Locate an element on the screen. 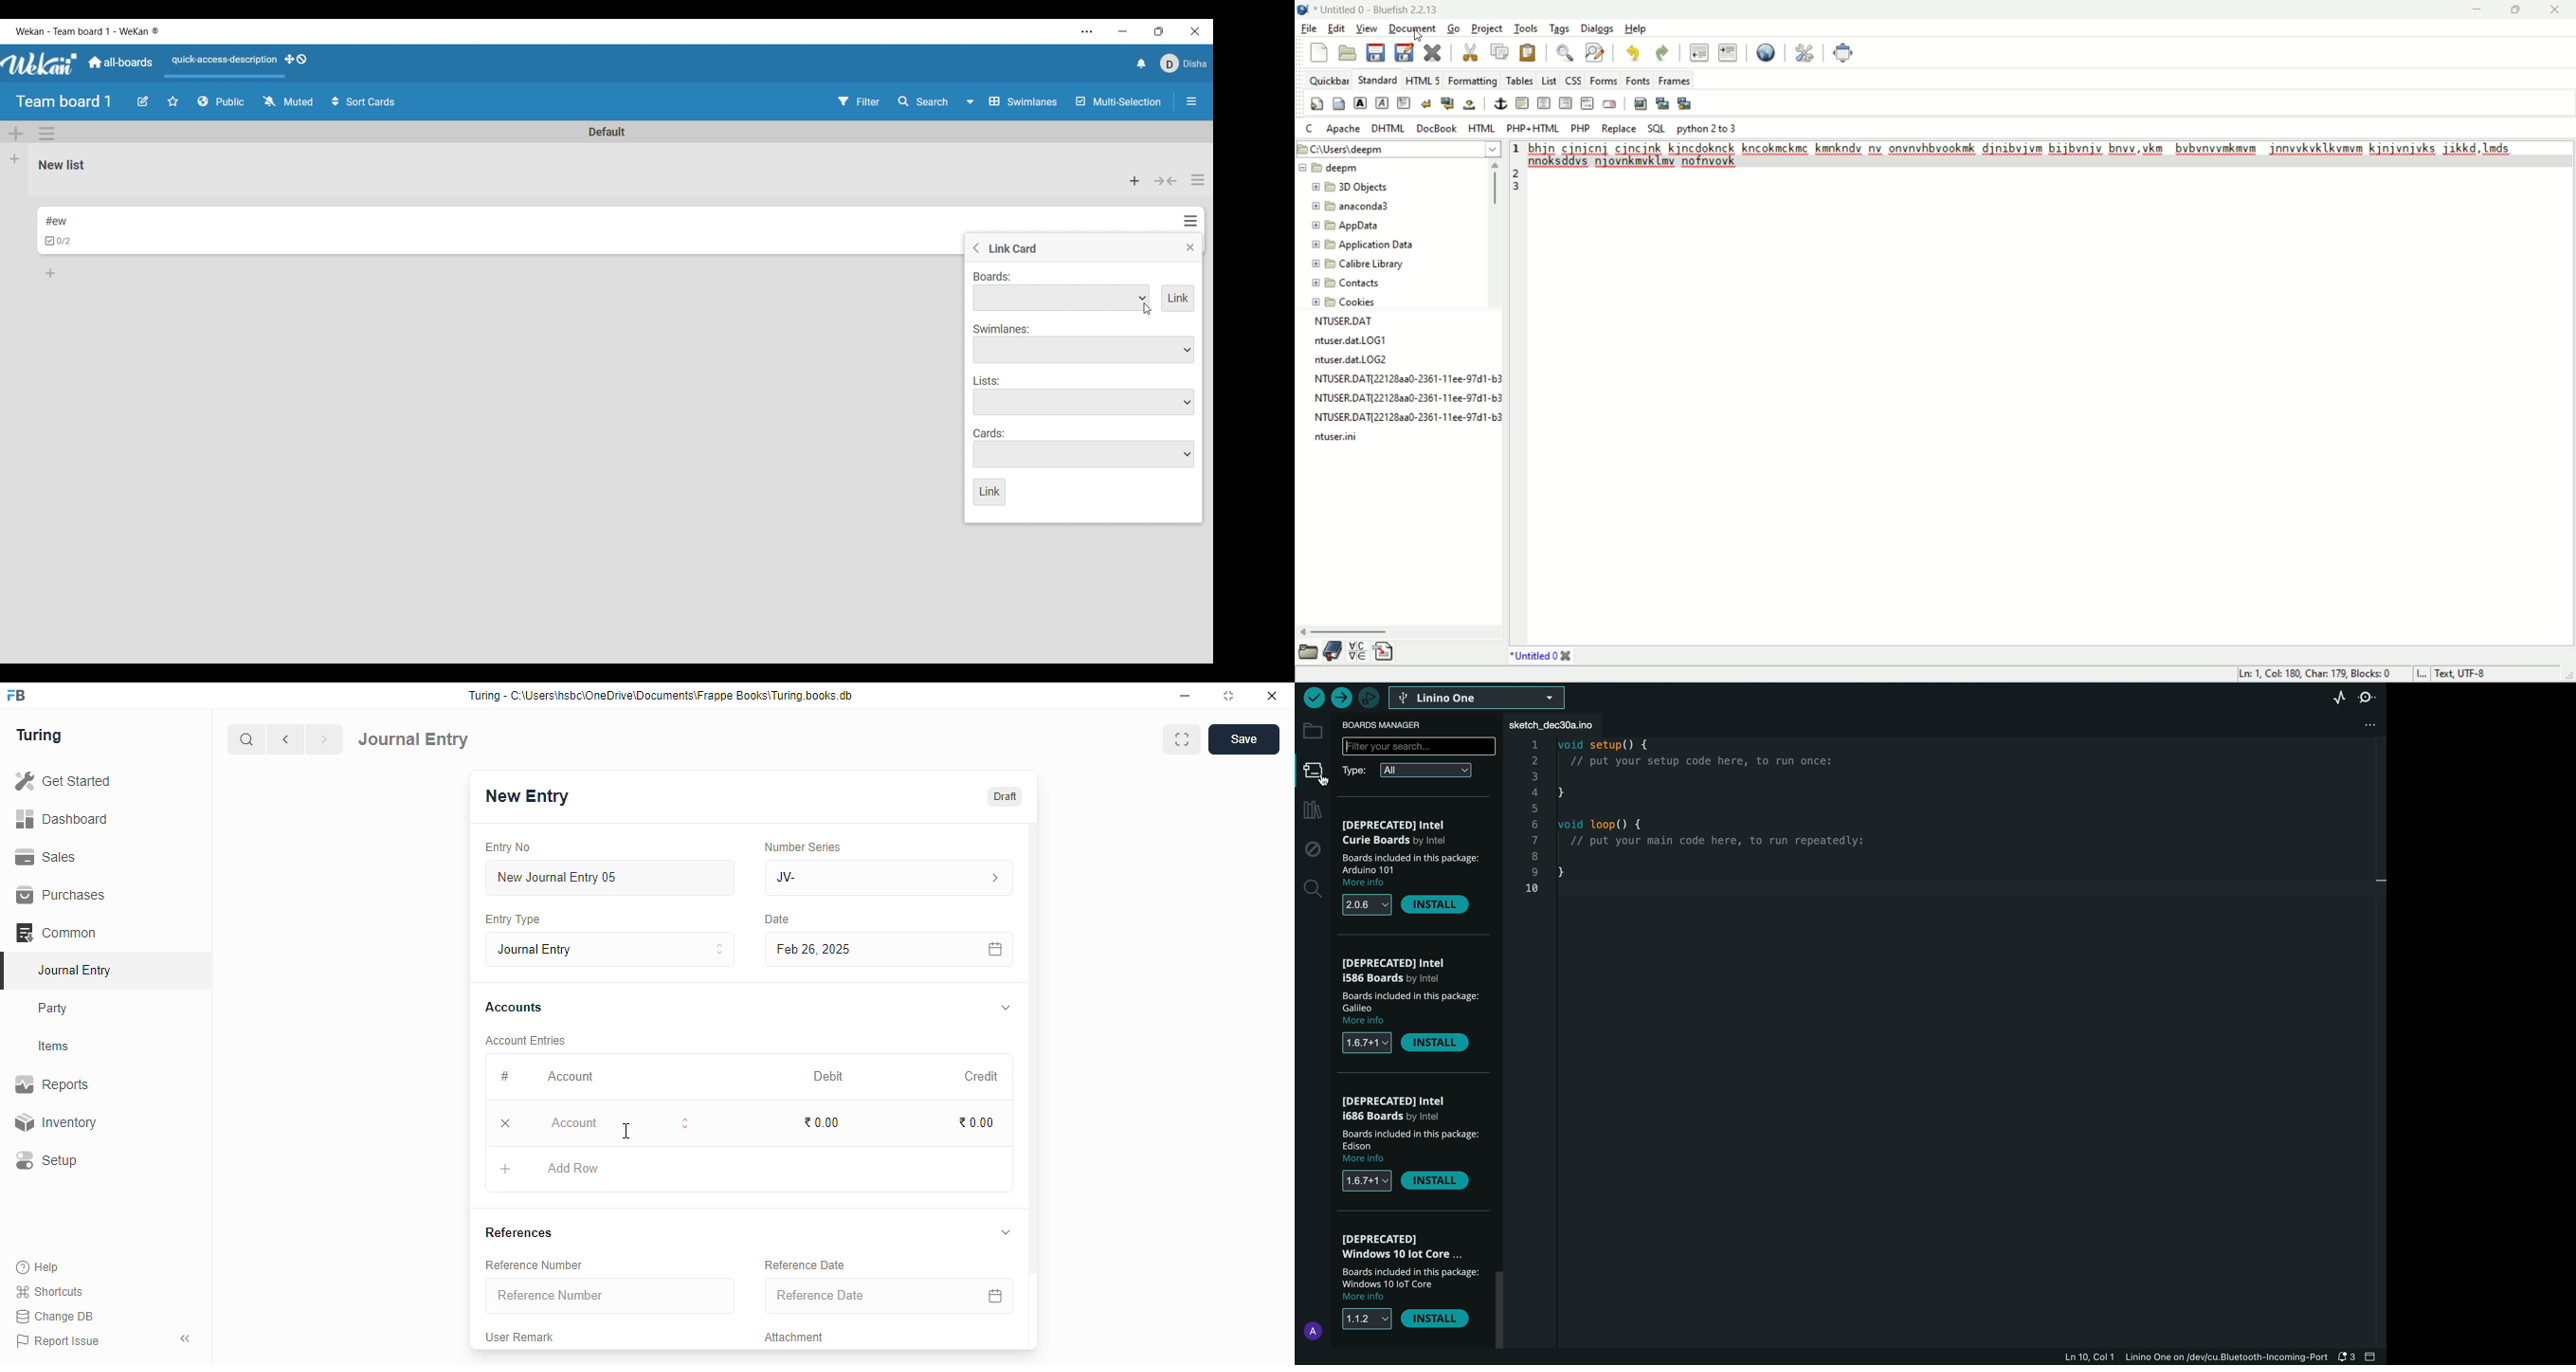 This screenshot has height=1372, width=2576. edit is located at coordinates (1334, 28).